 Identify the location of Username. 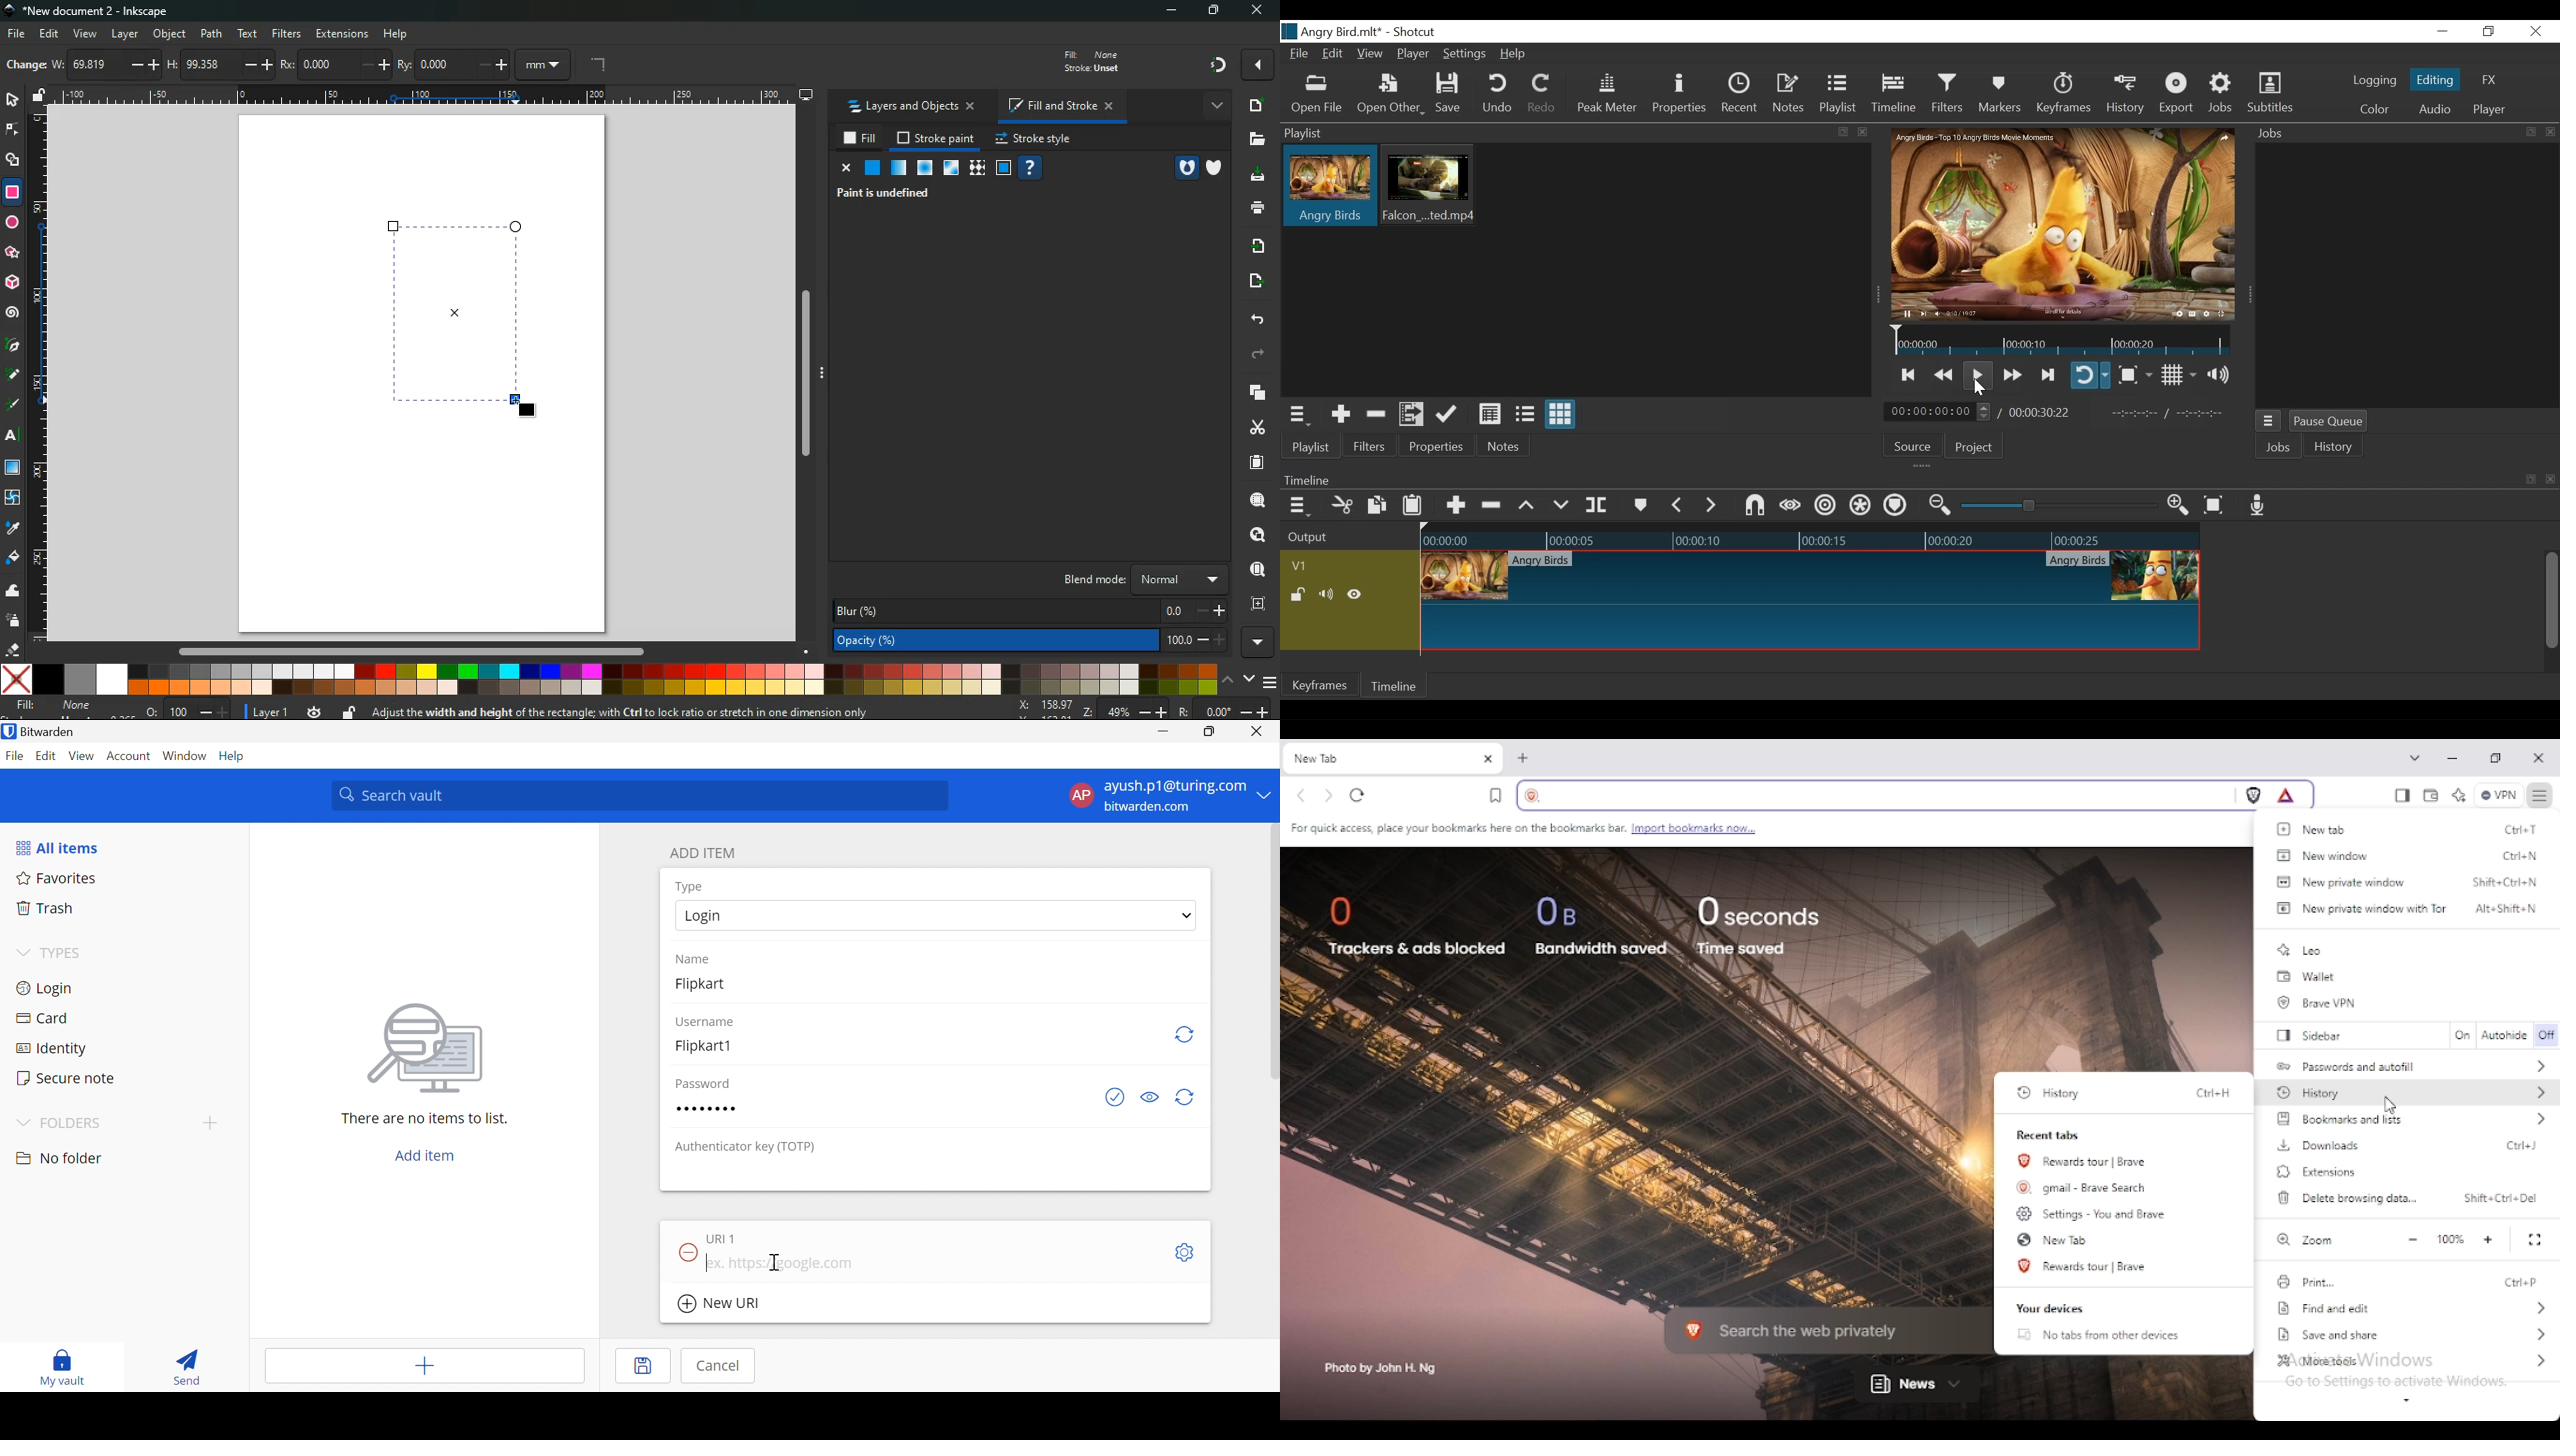
(705, 1020).